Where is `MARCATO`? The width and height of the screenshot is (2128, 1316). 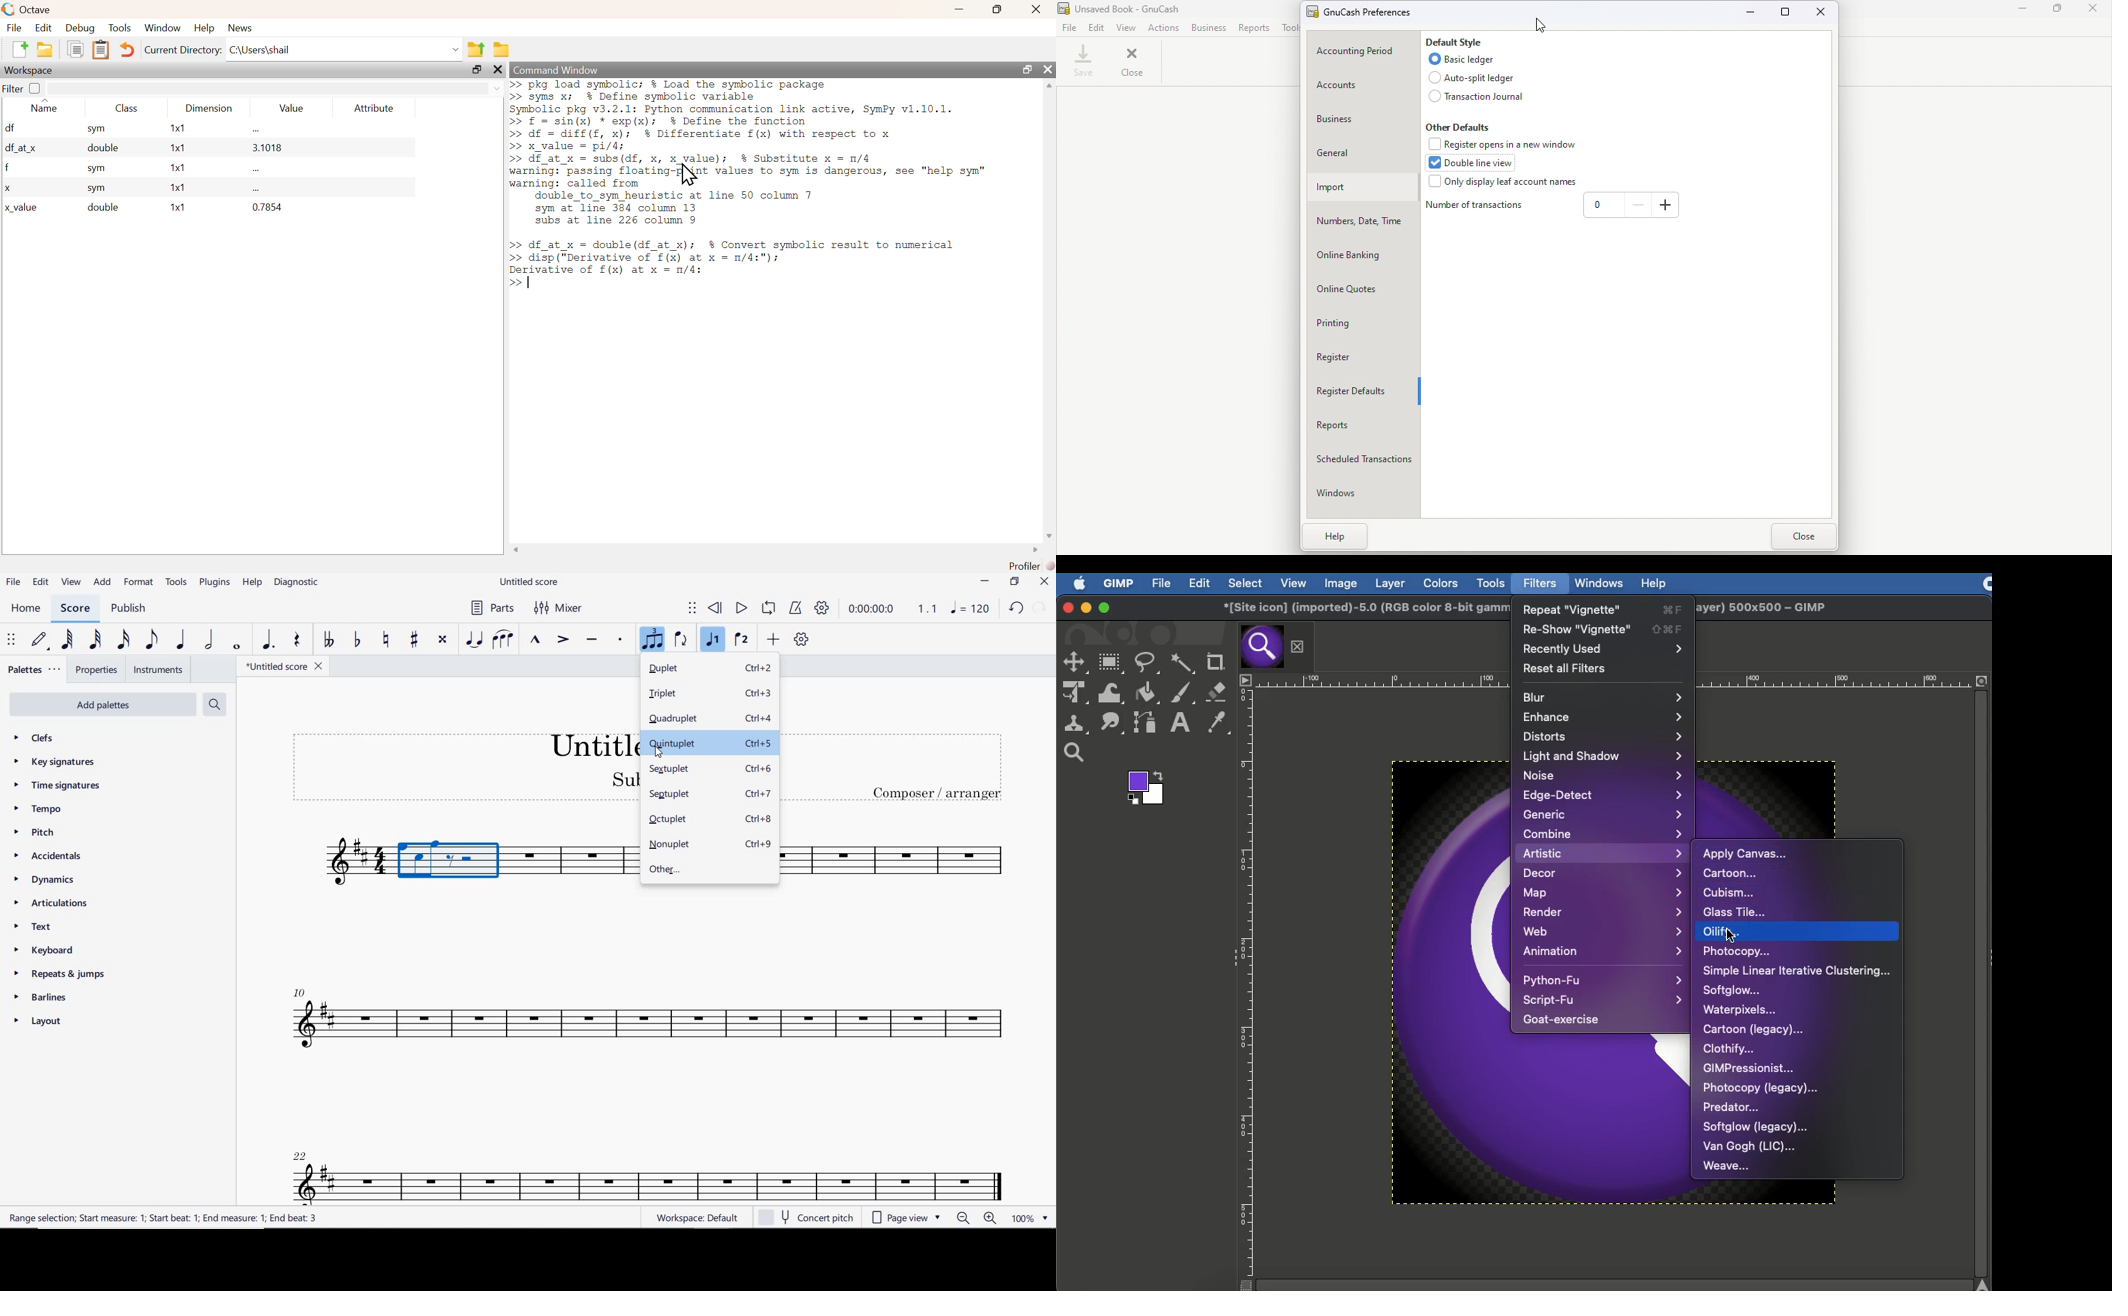
MARCATO is located at coordinates (536, 642).